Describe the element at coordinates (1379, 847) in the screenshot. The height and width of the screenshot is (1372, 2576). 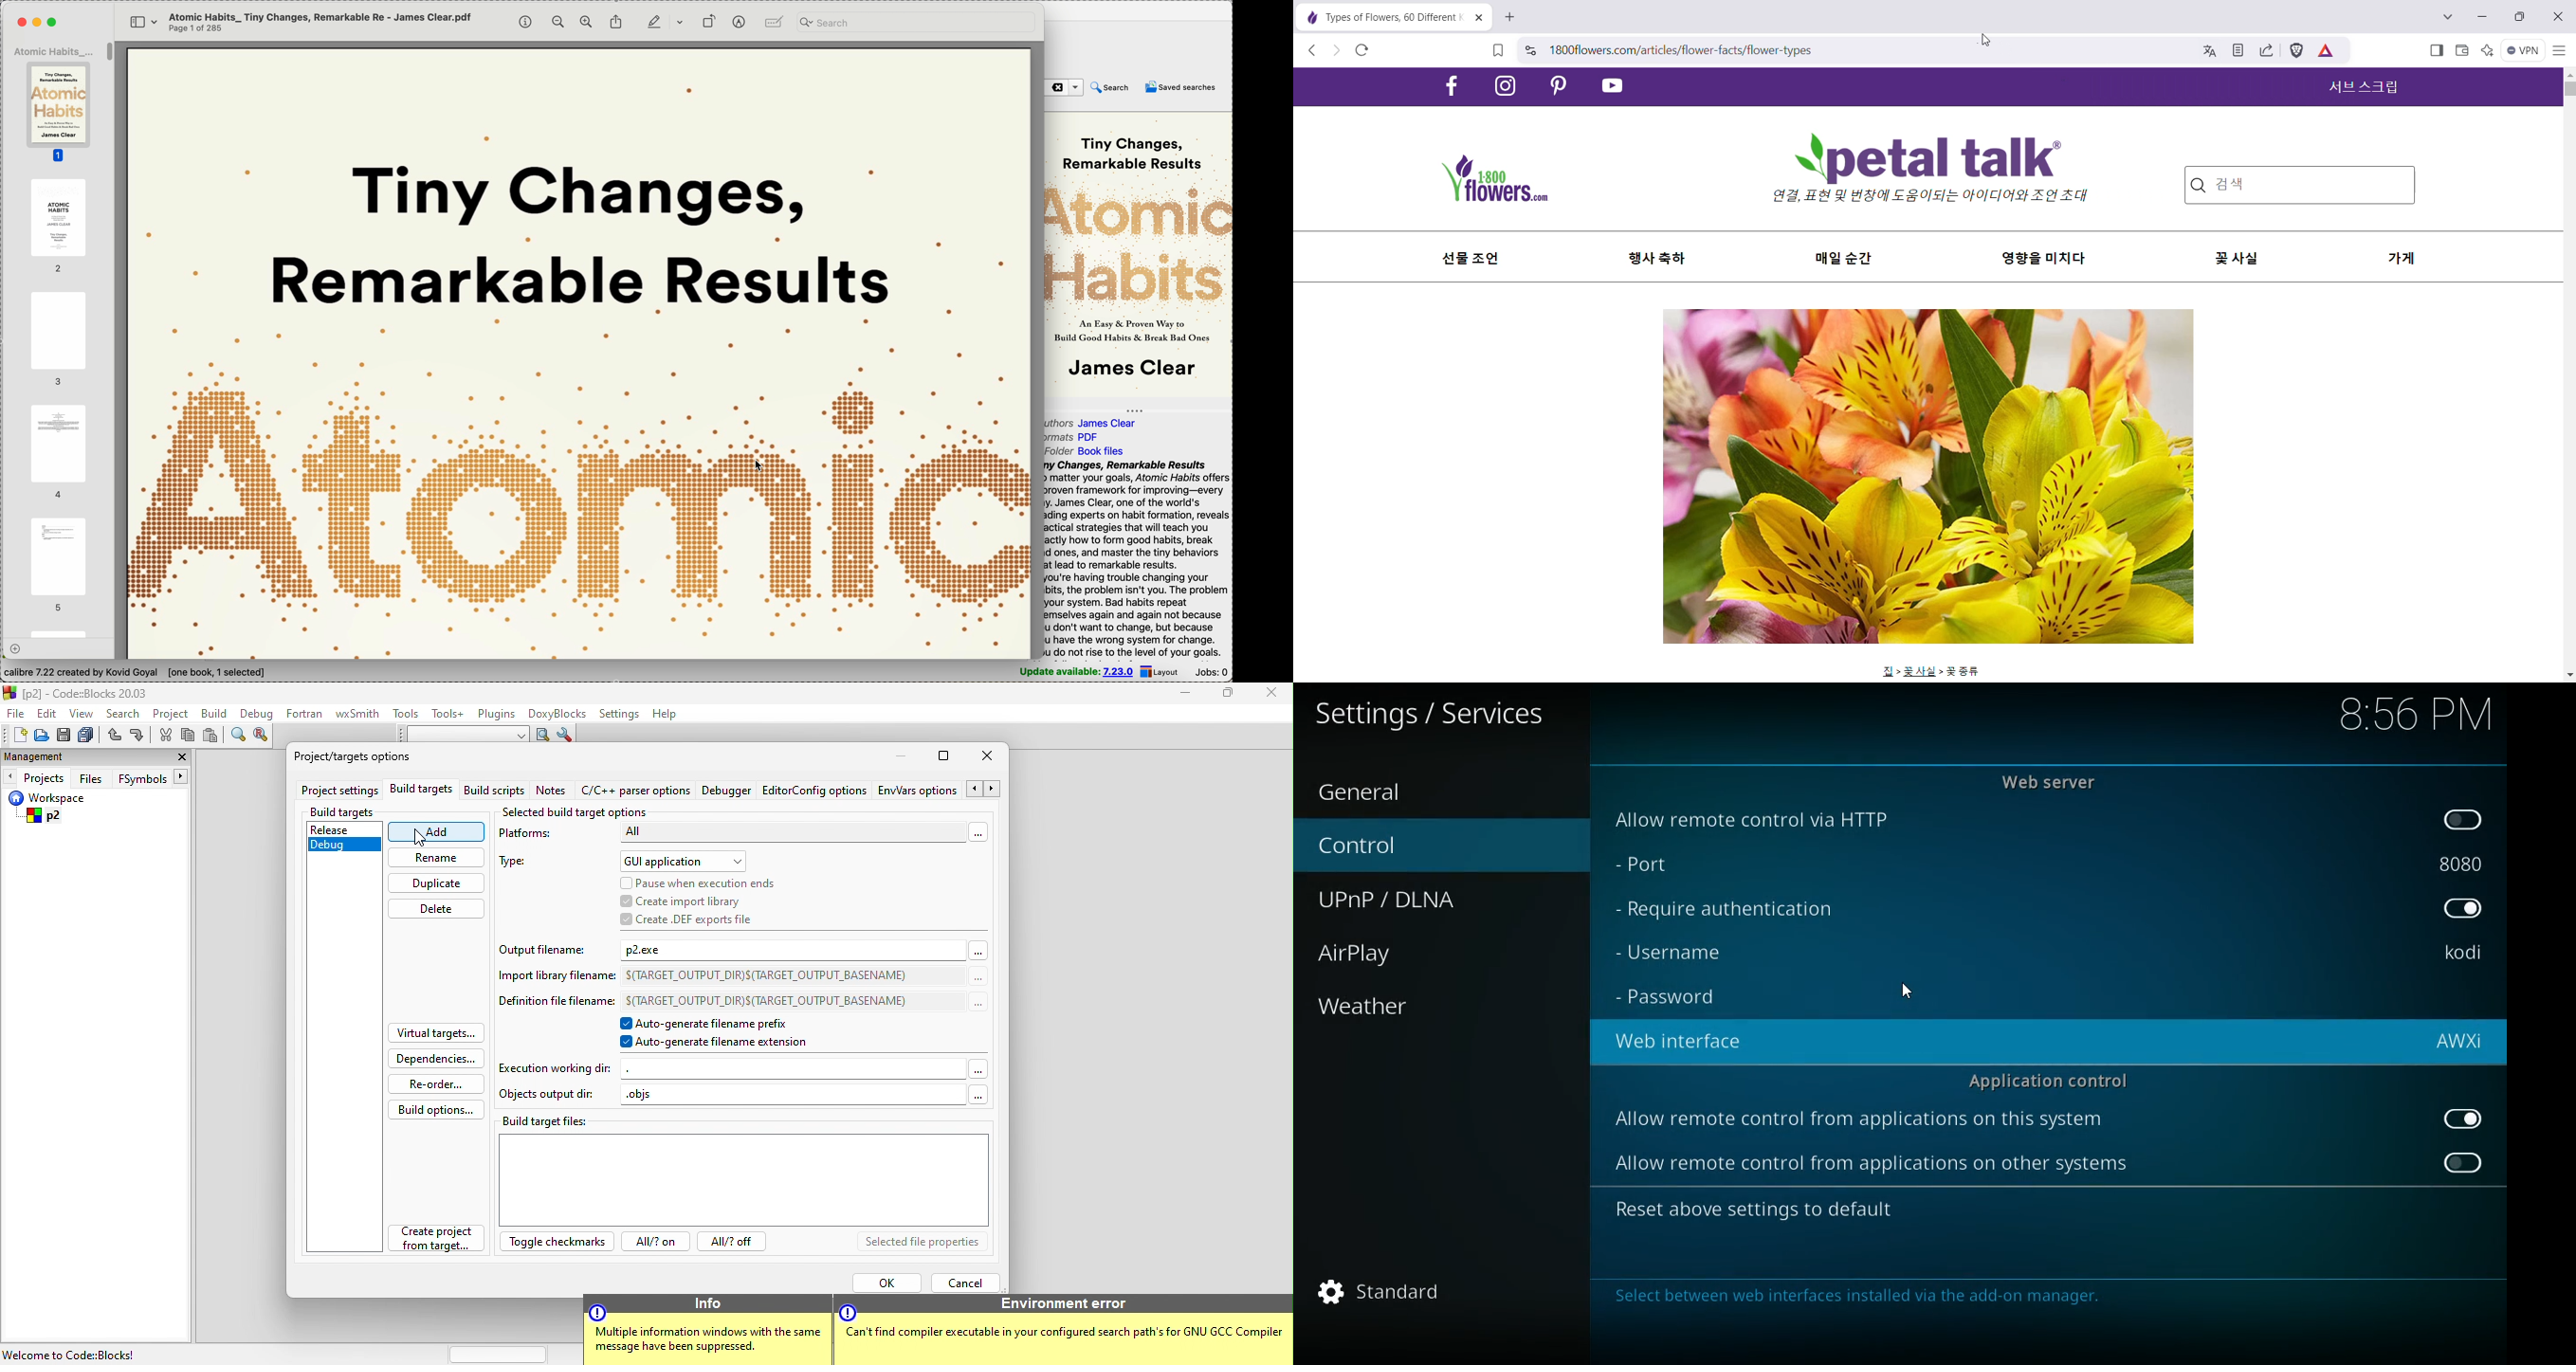
I see `control` at that location.